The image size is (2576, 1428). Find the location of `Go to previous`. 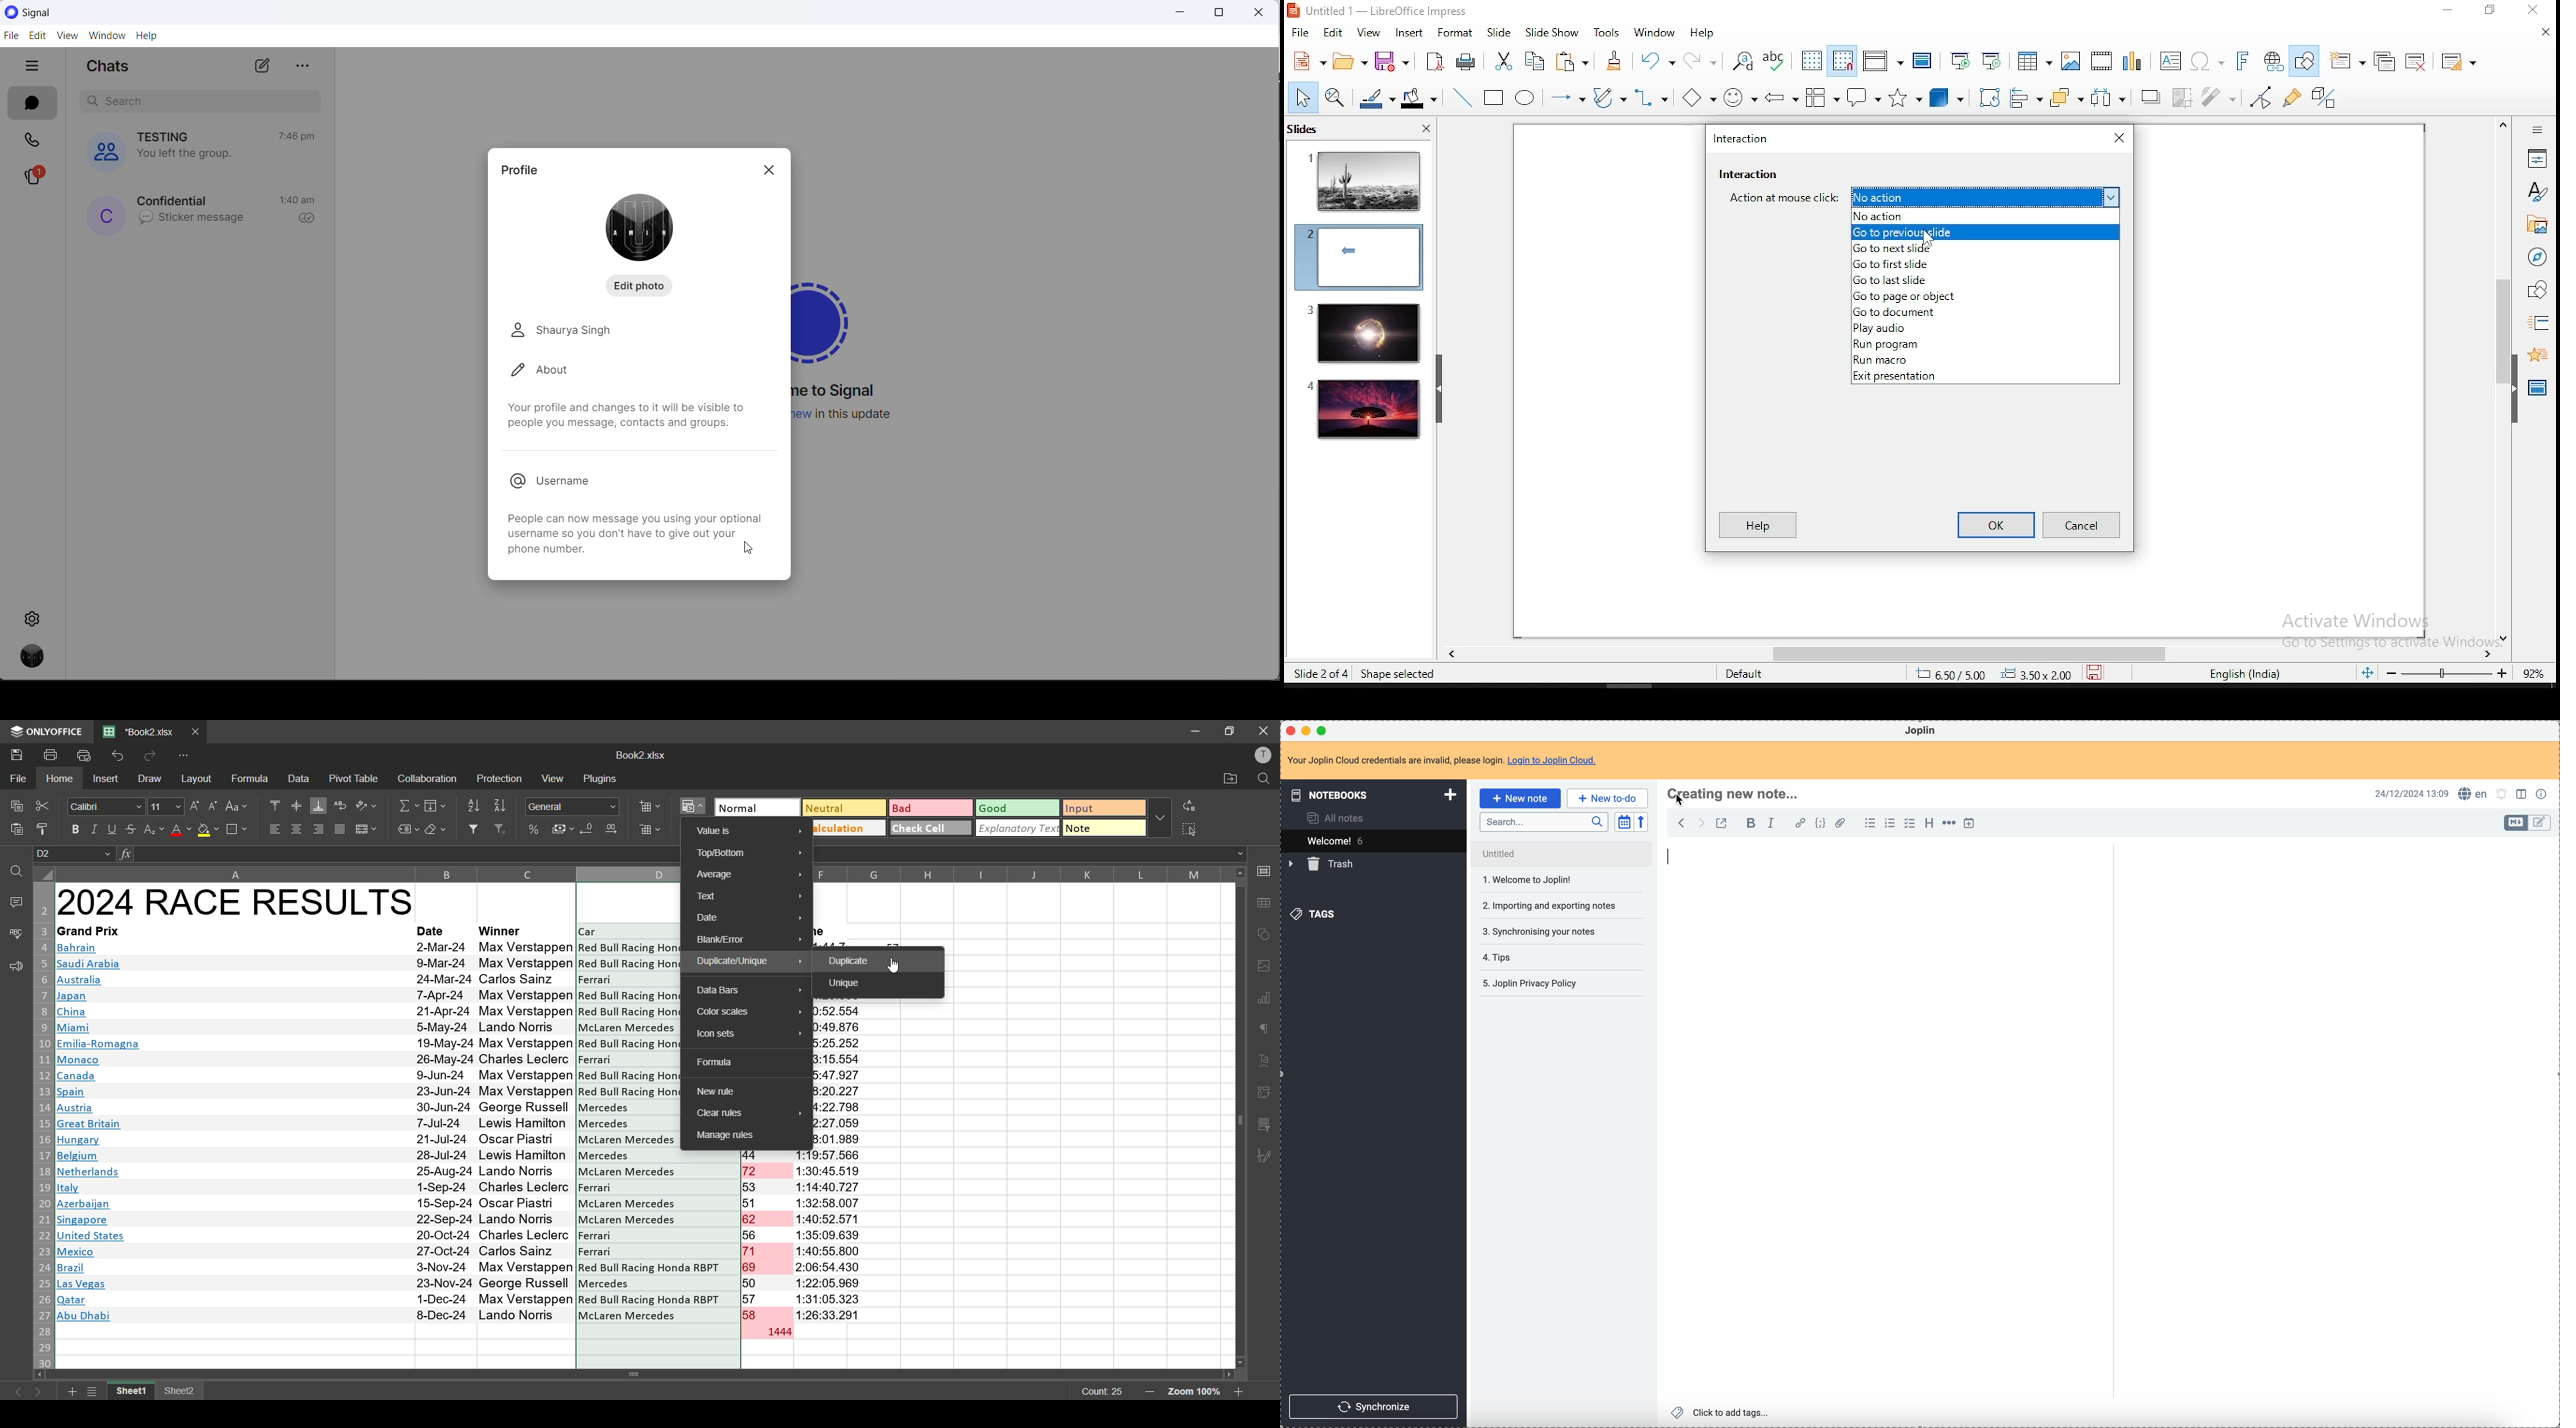

Go to previous is located at coordinates (1930, 238).